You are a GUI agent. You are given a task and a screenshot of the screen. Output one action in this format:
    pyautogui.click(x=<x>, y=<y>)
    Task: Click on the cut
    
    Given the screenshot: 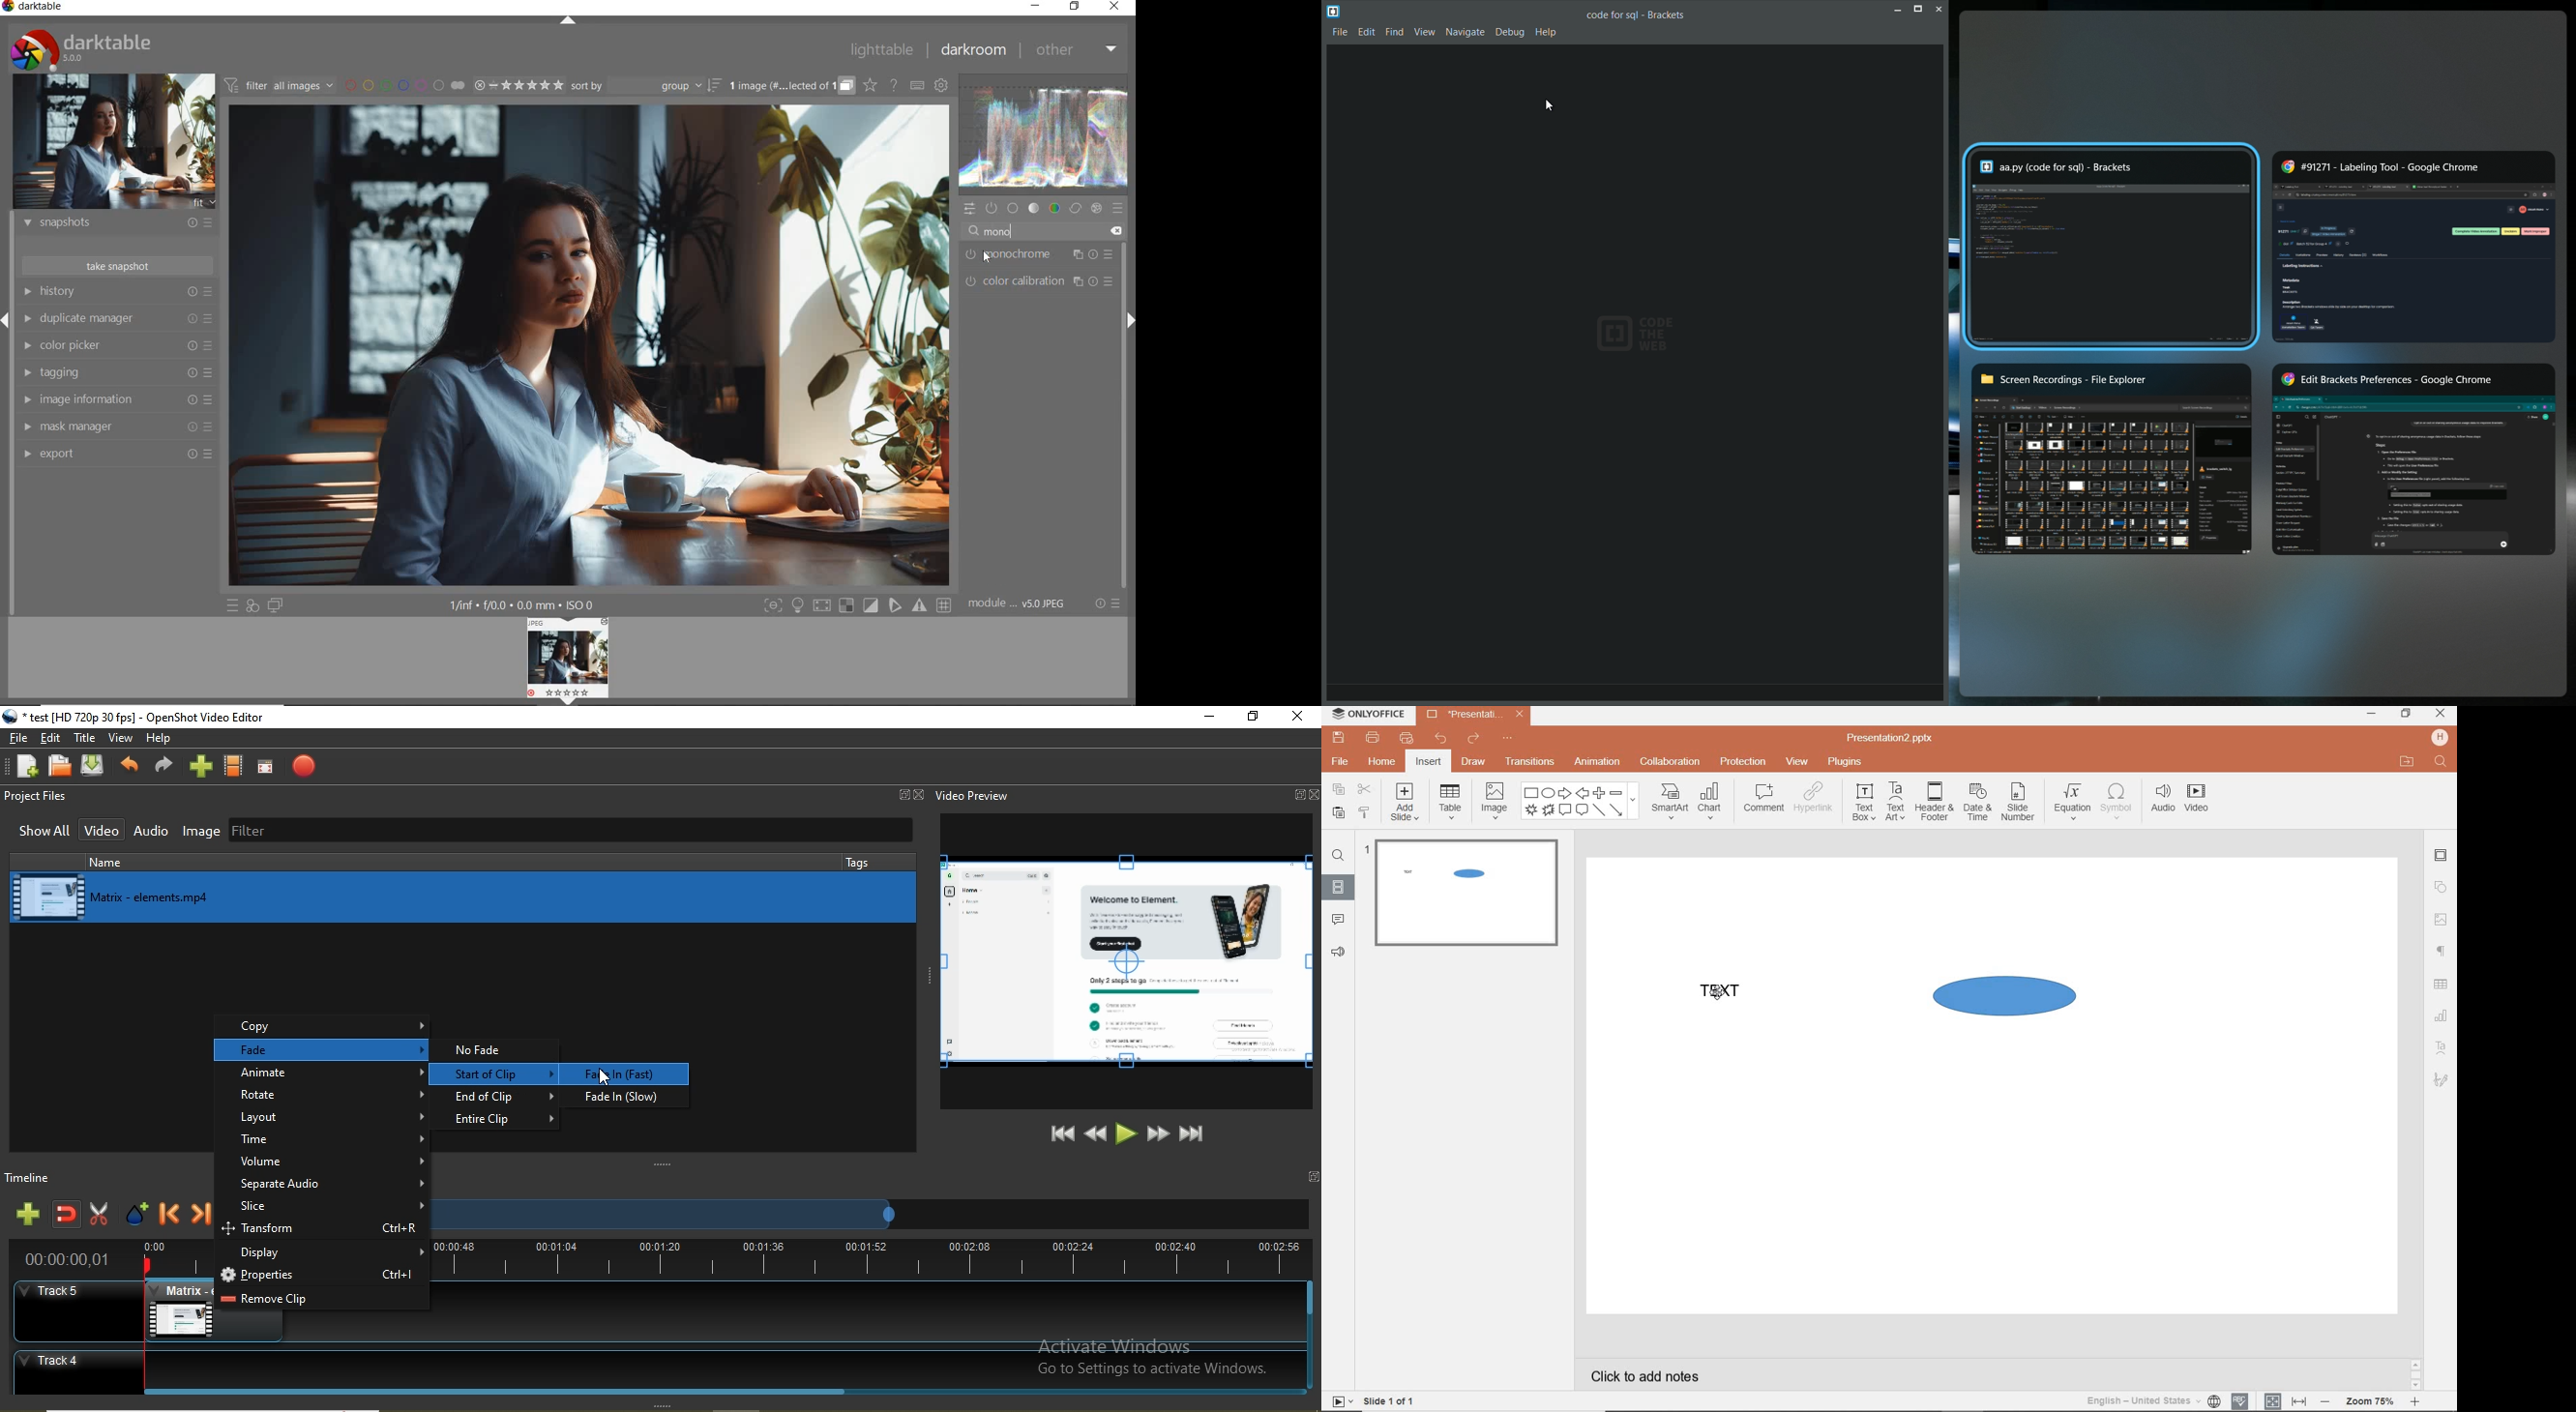 What is the action you would take?
    pyautogui.click(x=1365, y=791)
    